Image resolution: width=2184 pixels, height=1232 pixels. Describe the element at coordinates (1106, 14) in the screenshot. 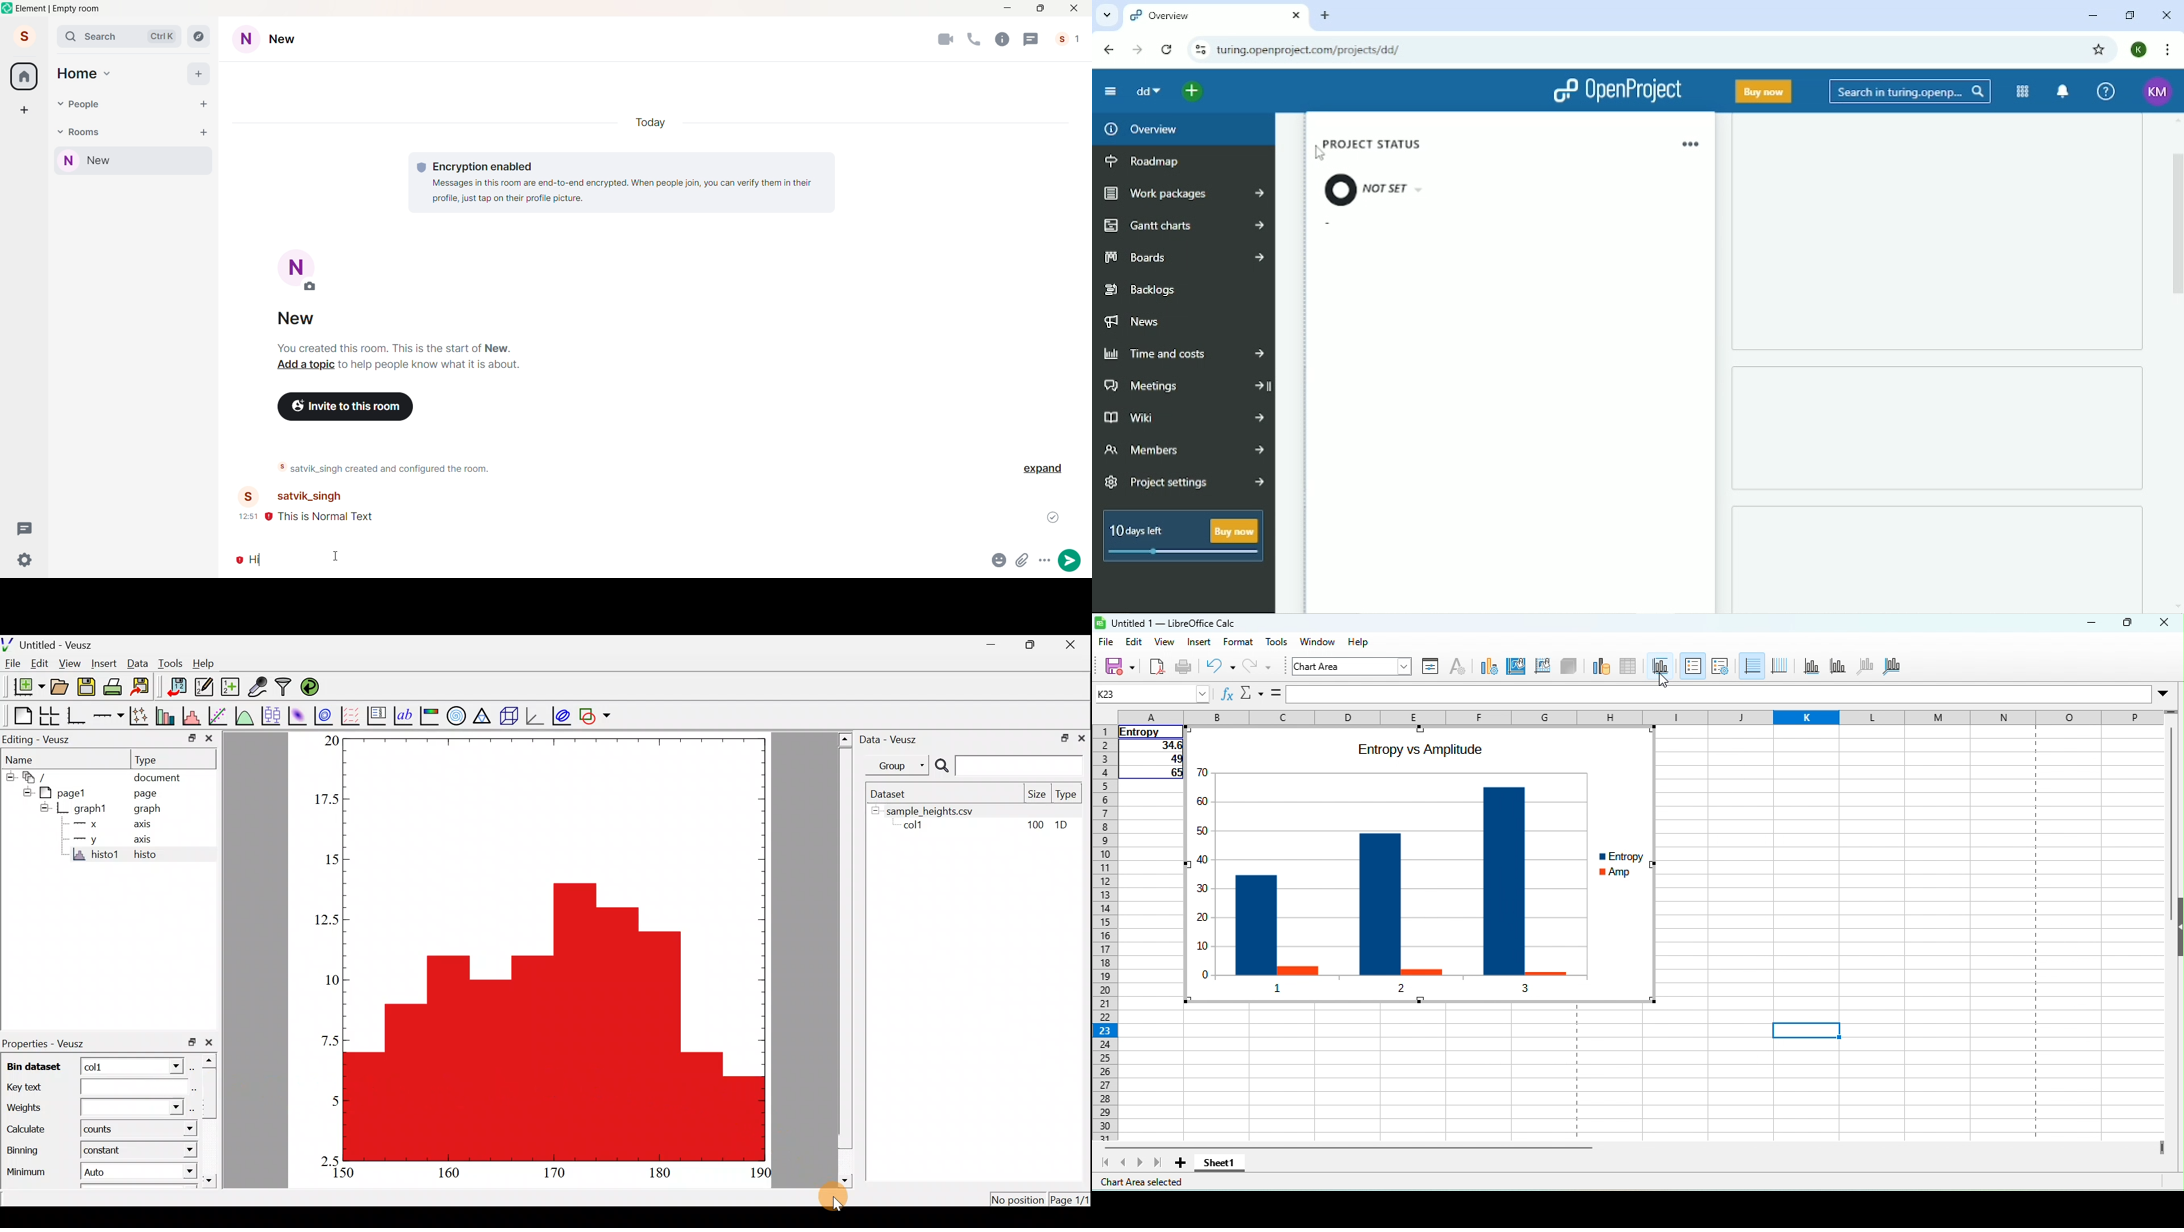

I see `Search tabs` at that location.